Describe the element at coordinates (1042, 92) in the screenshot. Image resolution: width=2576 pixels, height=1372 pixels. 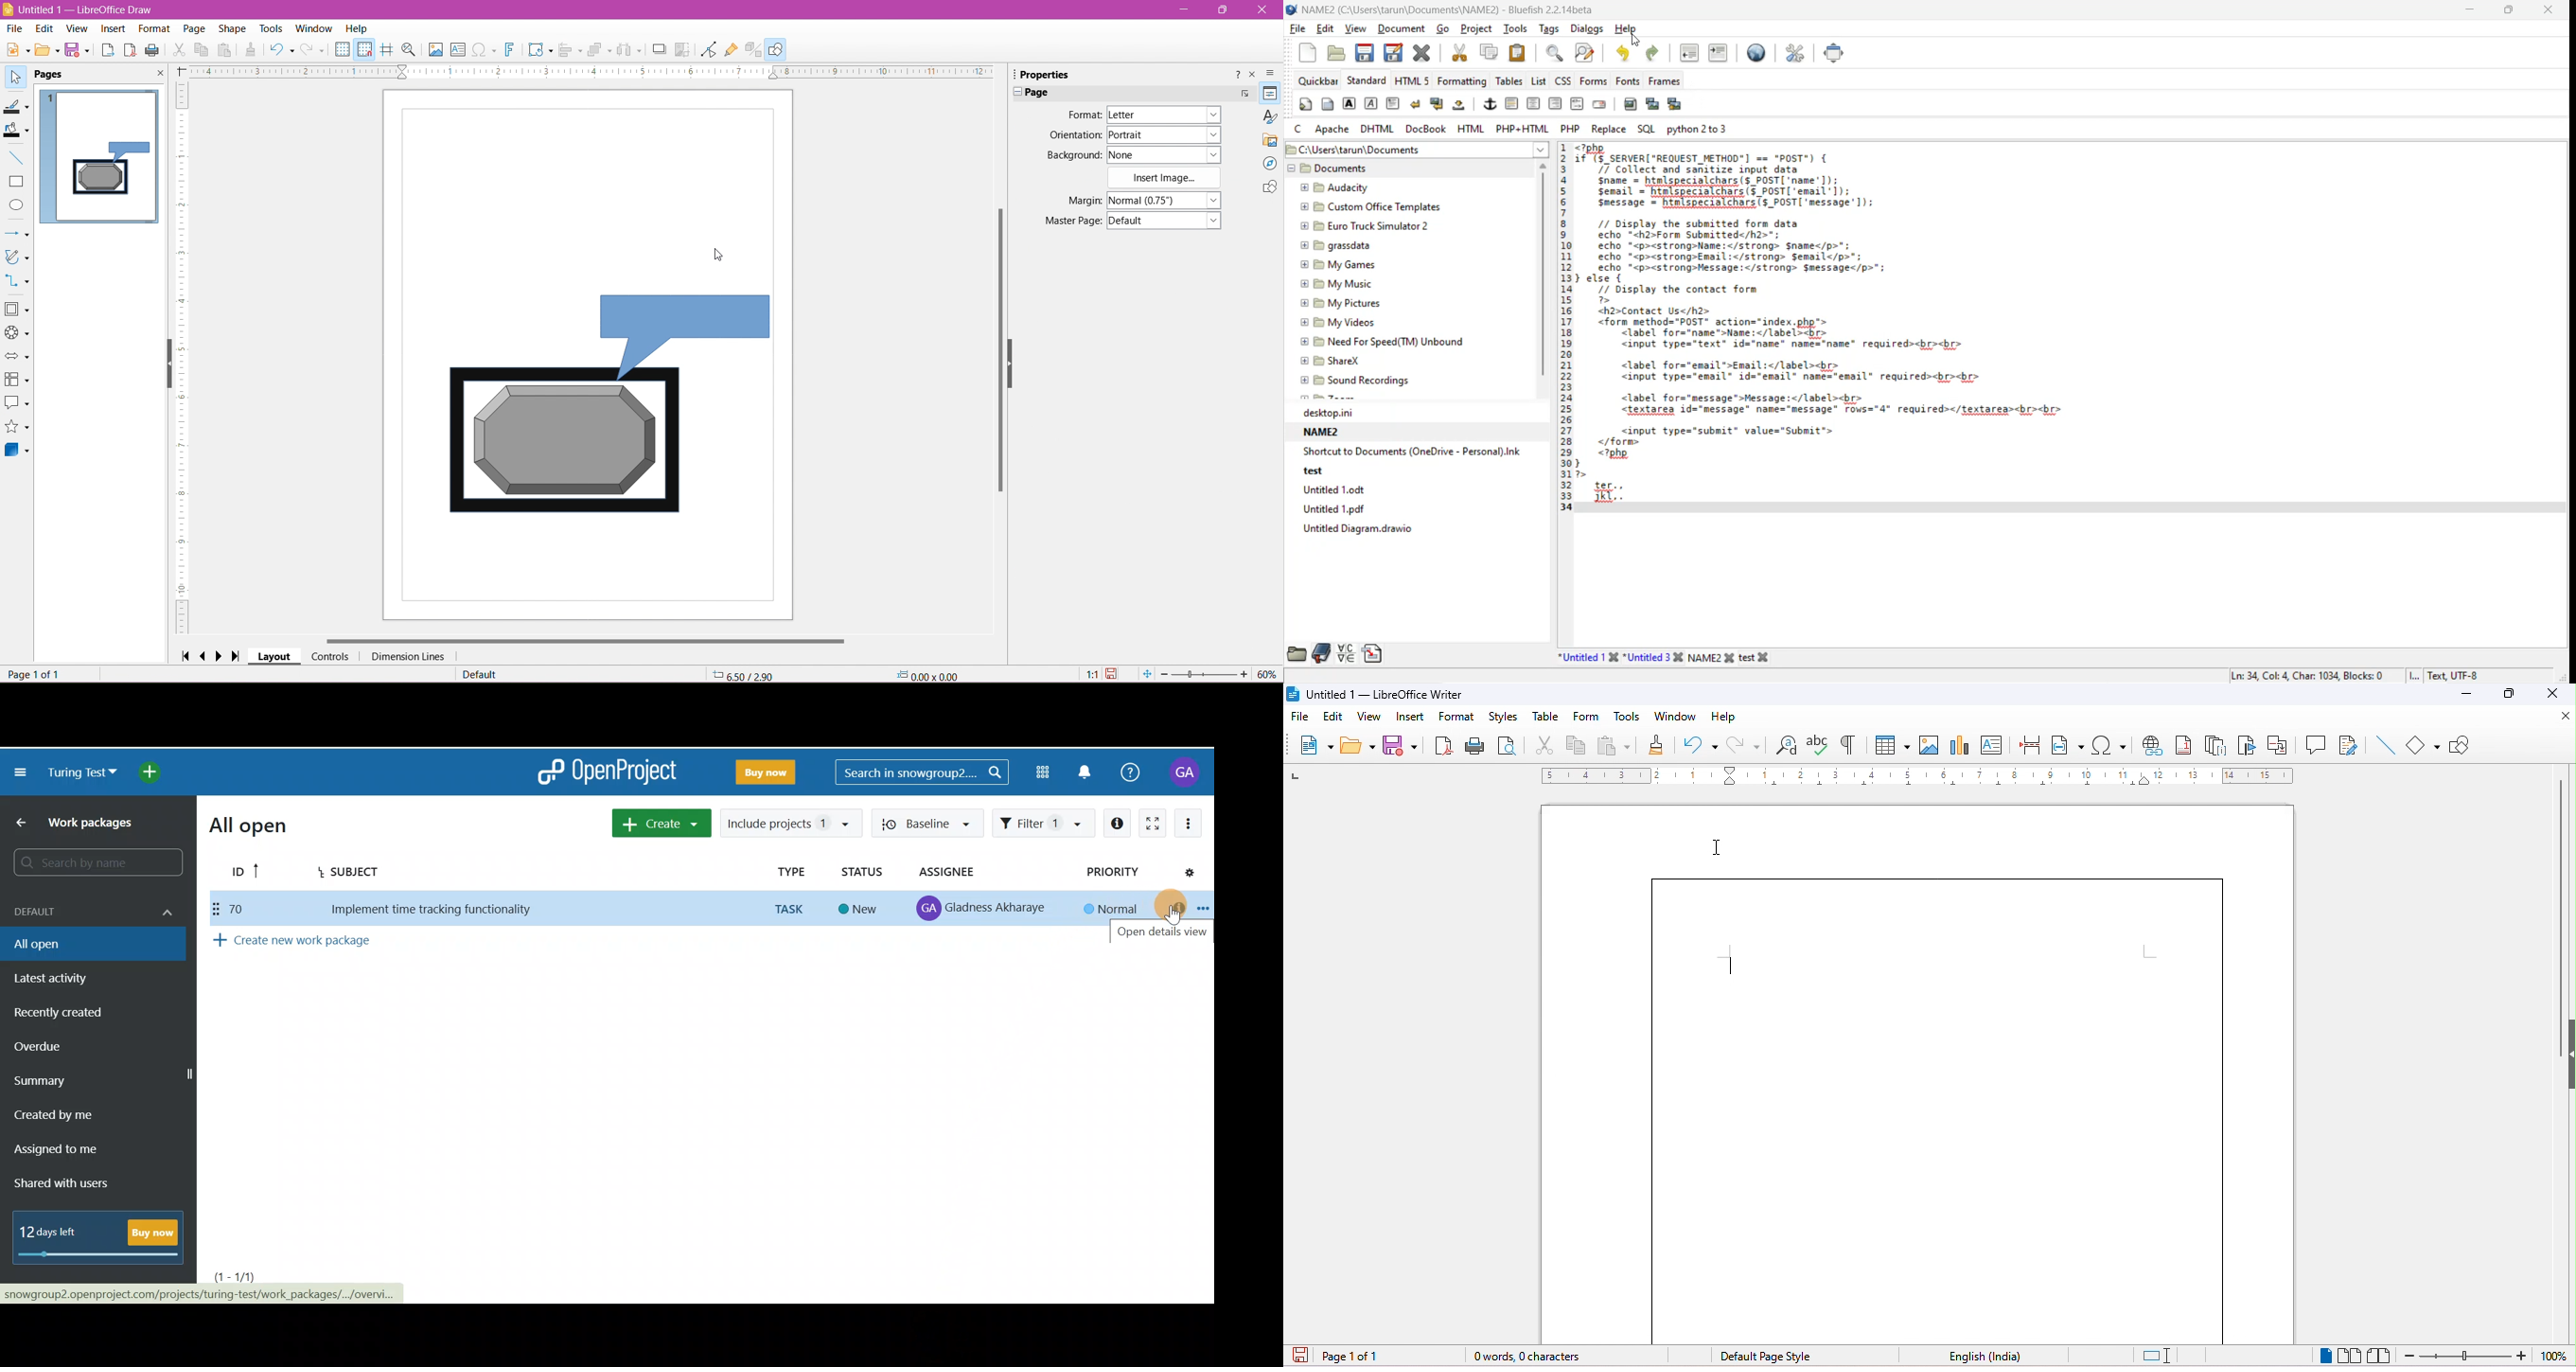
I see `Page` at that location.